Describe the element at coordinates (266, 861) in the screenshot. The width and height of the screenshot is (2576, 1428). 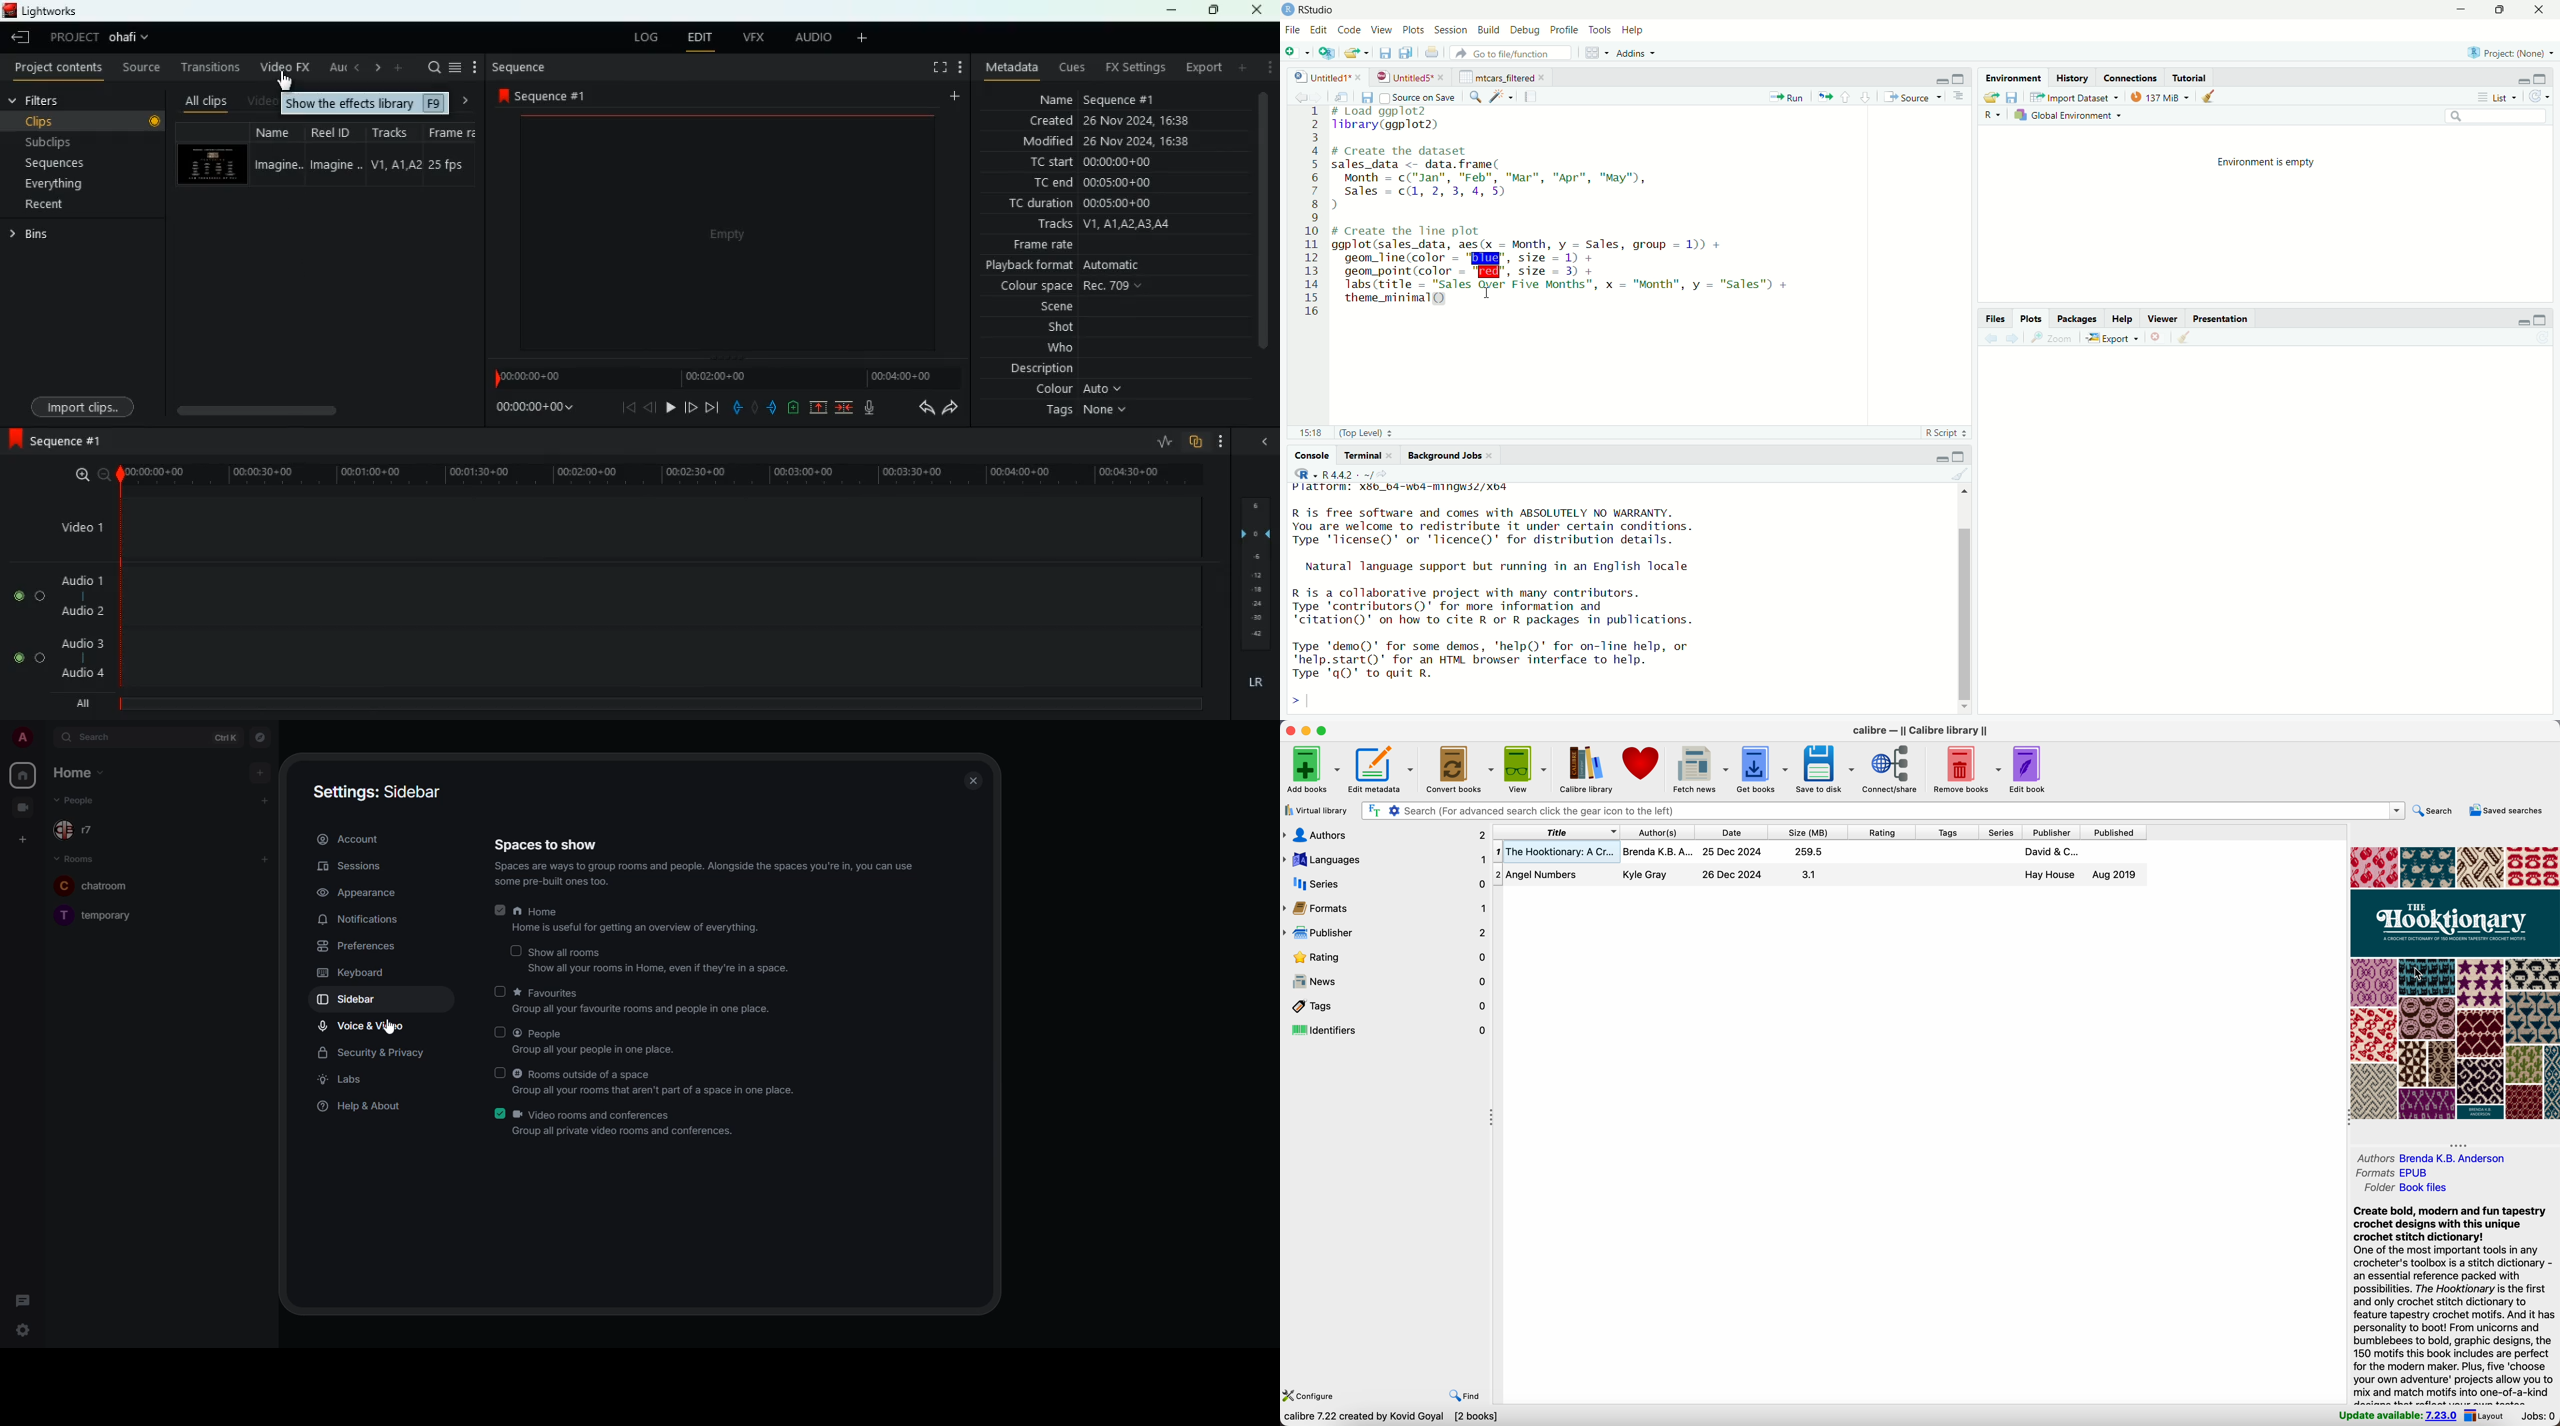
I see `add` at that location.